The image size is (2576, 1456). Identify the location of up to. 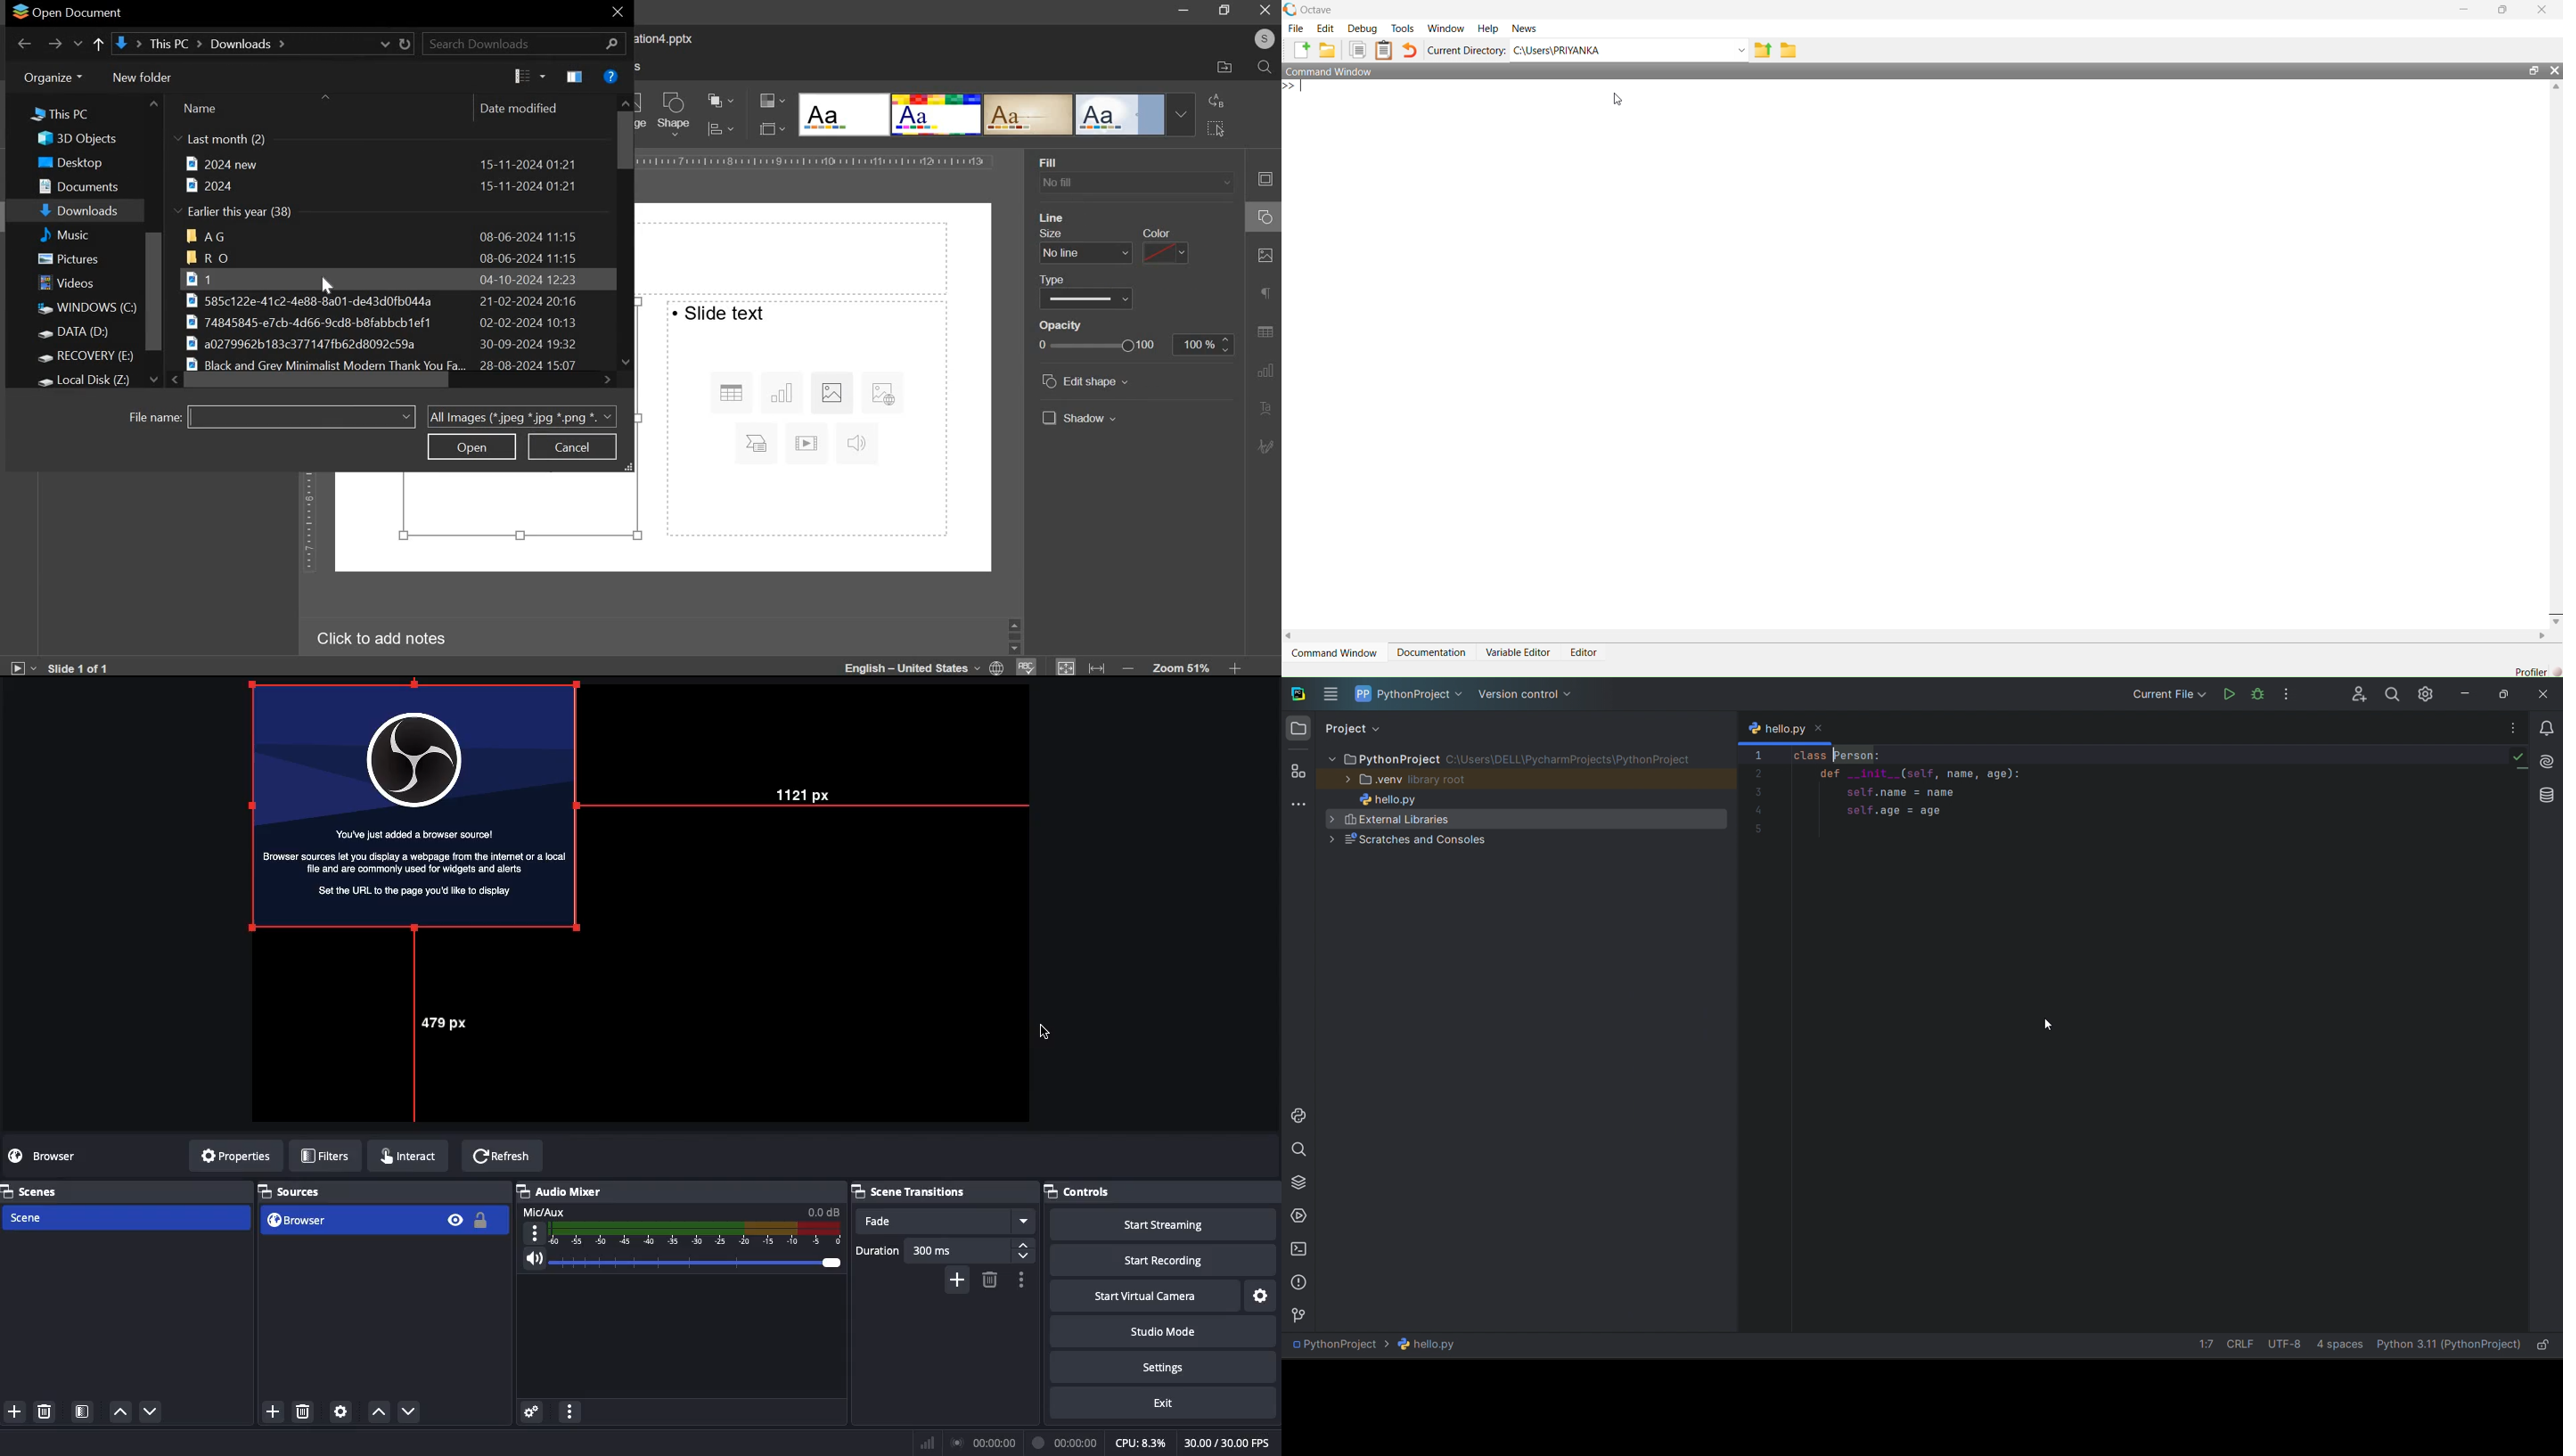
(97, 46).